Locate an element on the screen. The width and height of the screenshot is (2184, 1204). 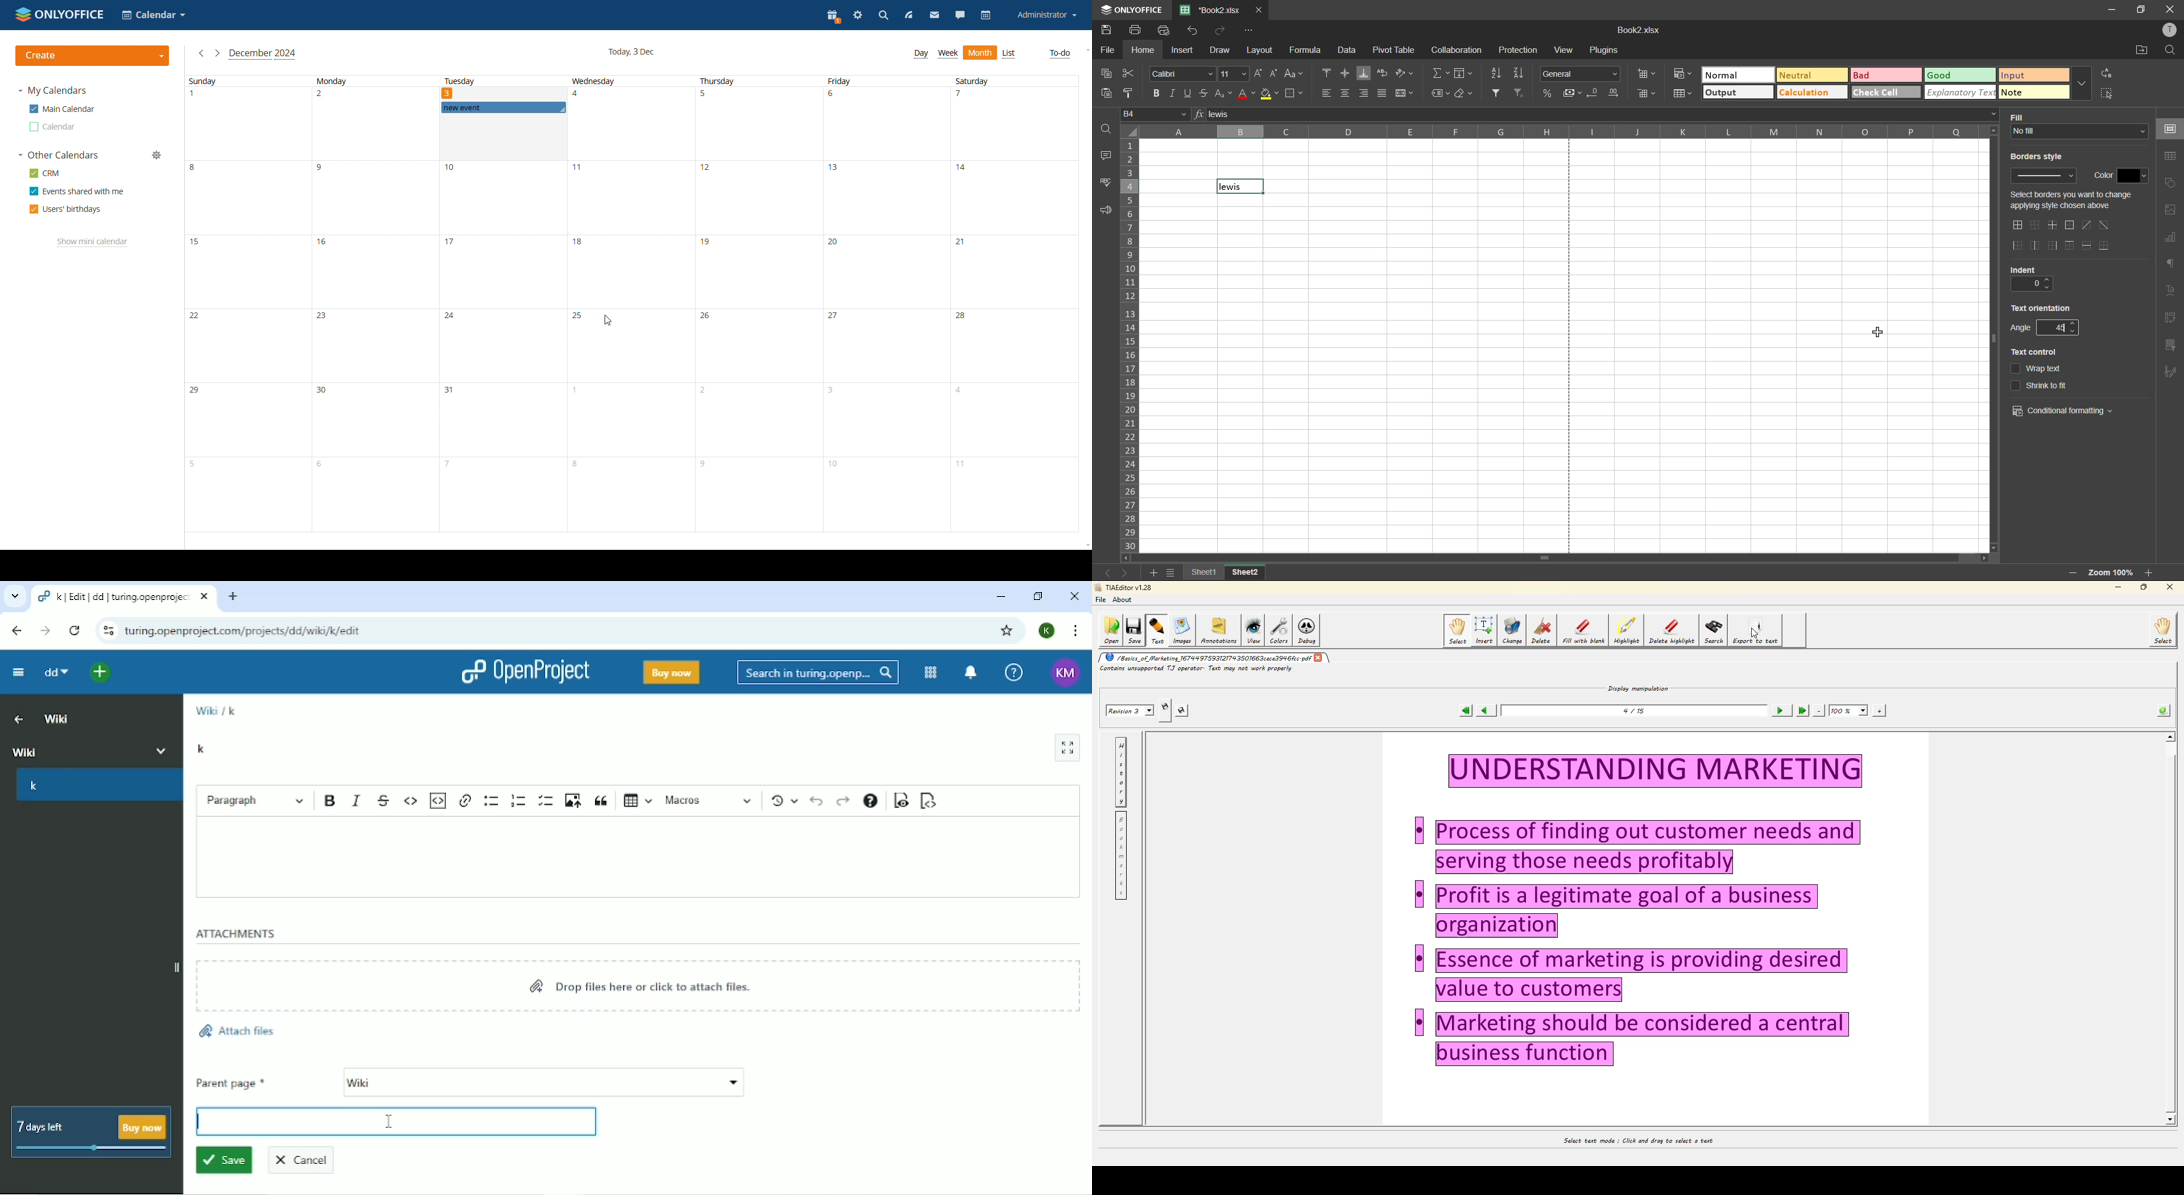
close tab is located at coordinates (206, 599).